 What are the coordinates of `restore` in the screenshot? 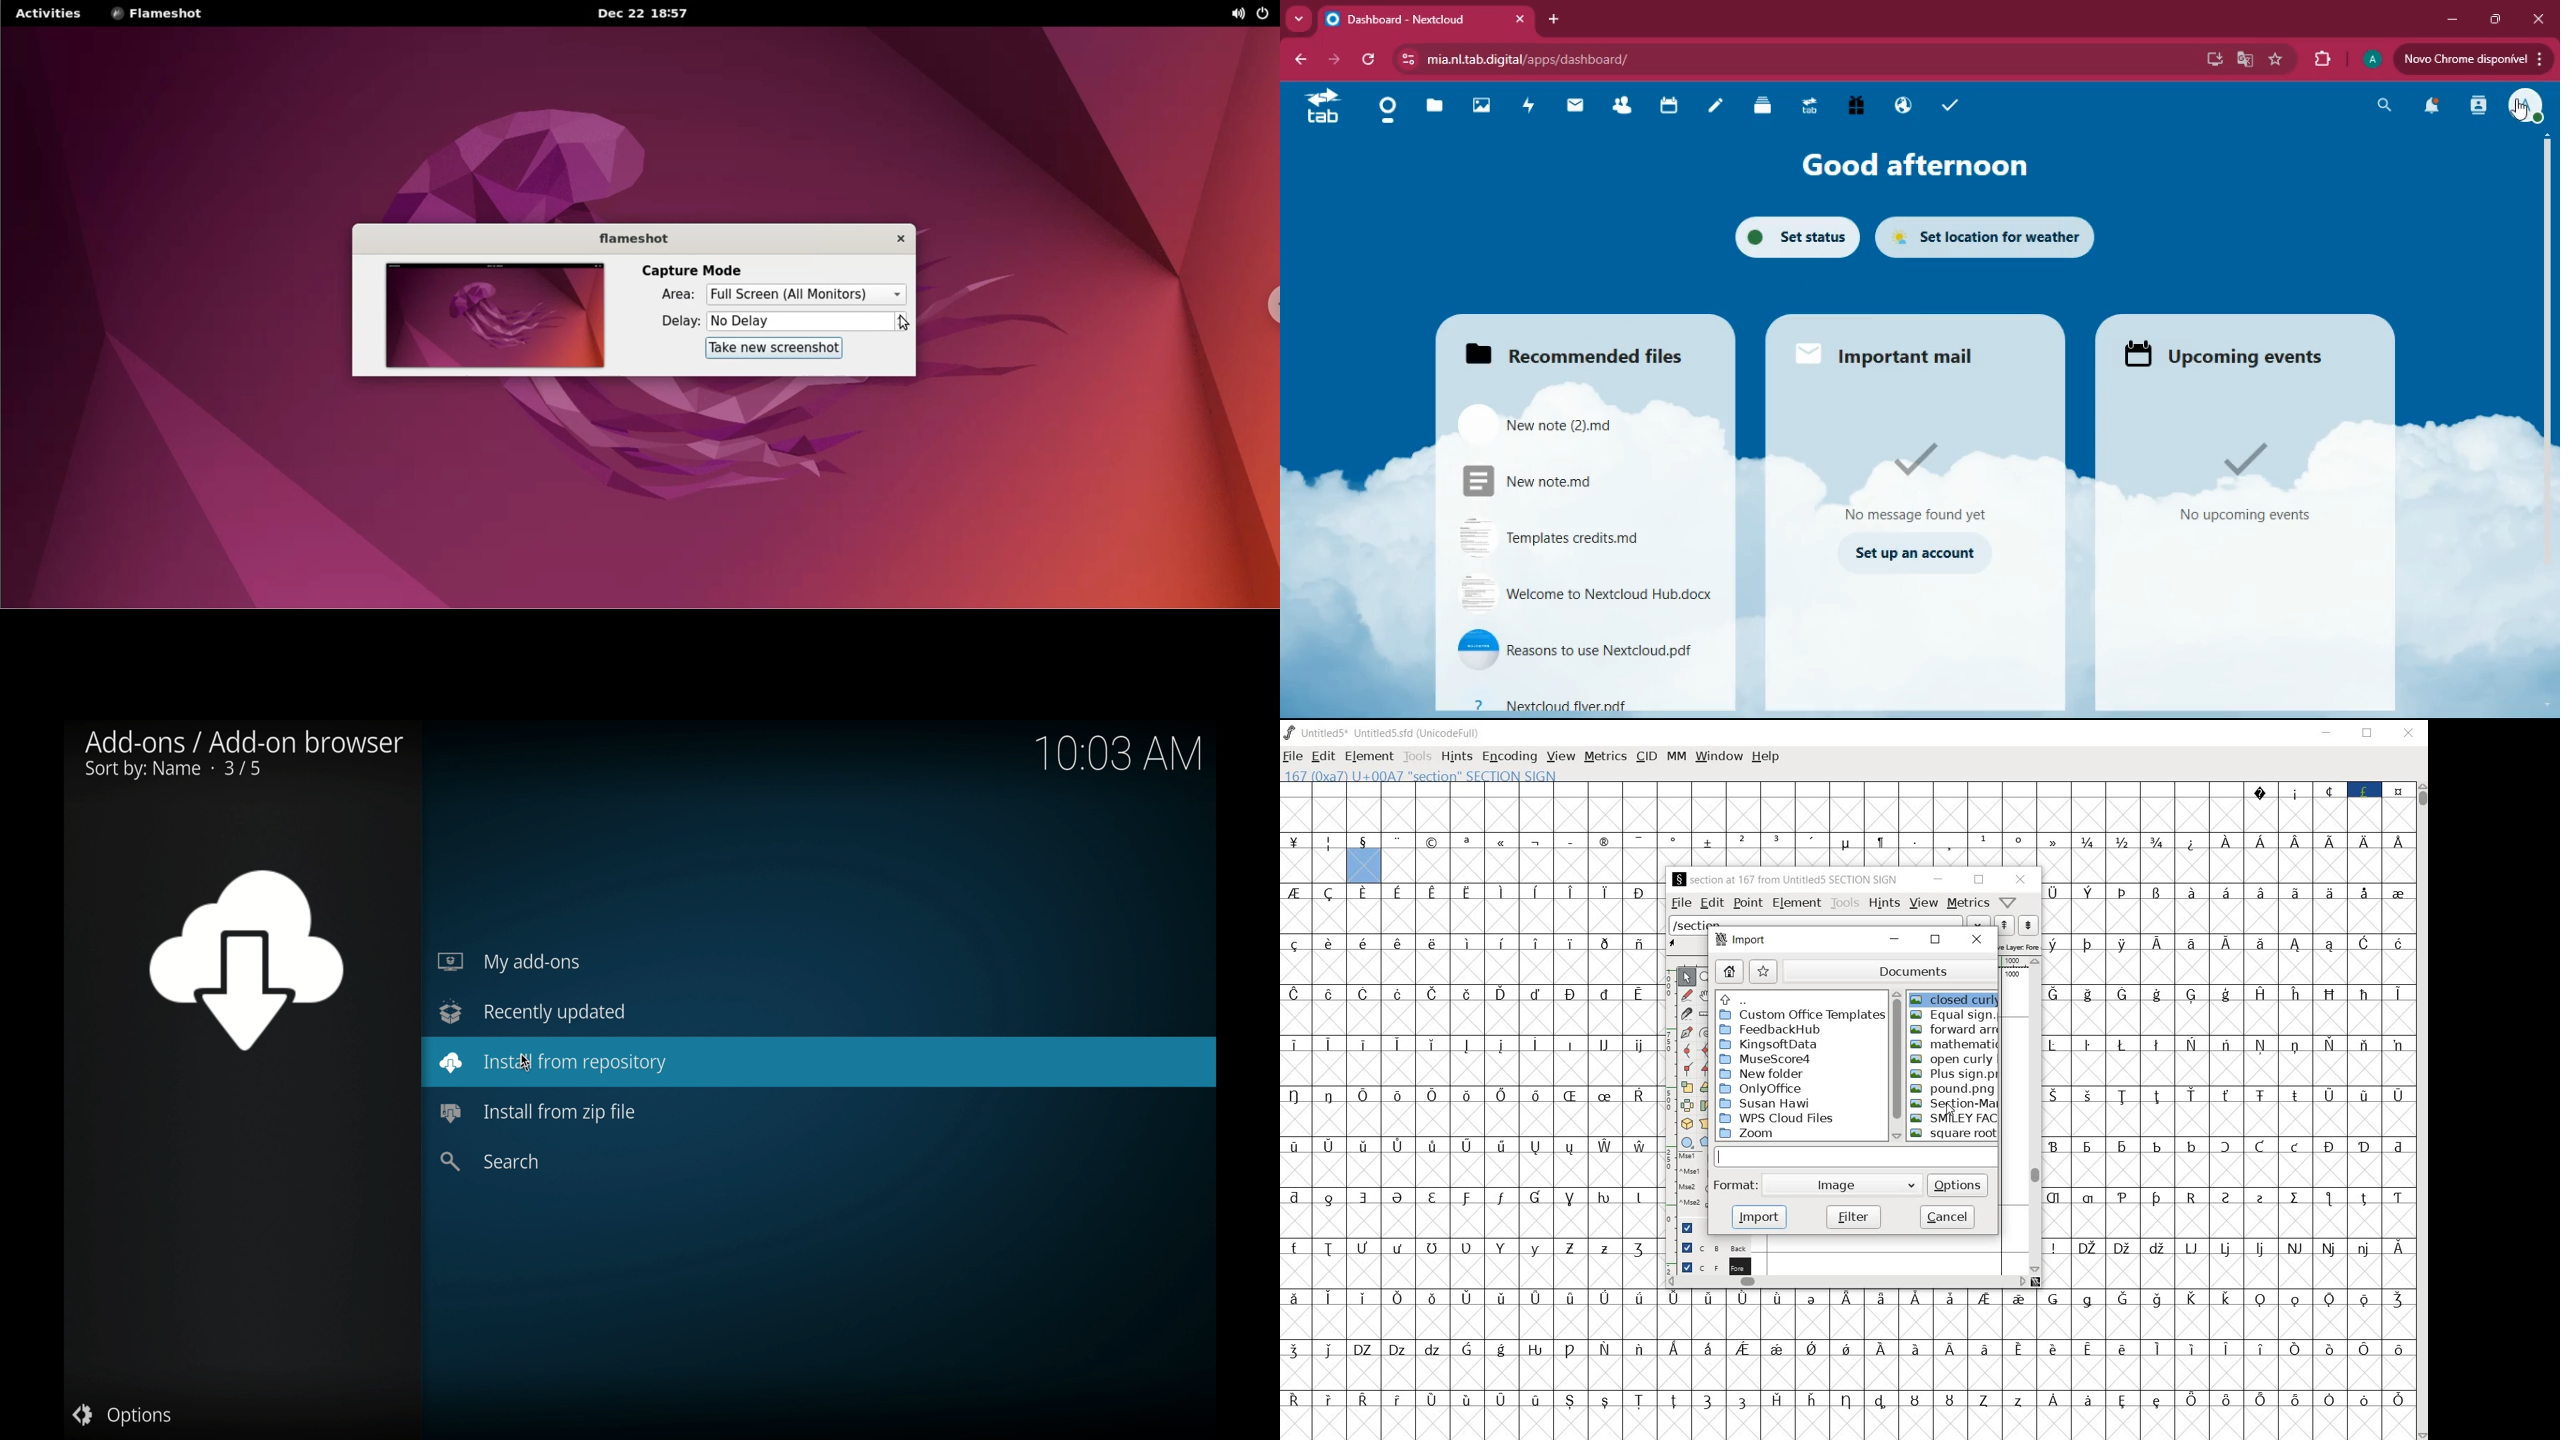 It's located at (1935, 943).